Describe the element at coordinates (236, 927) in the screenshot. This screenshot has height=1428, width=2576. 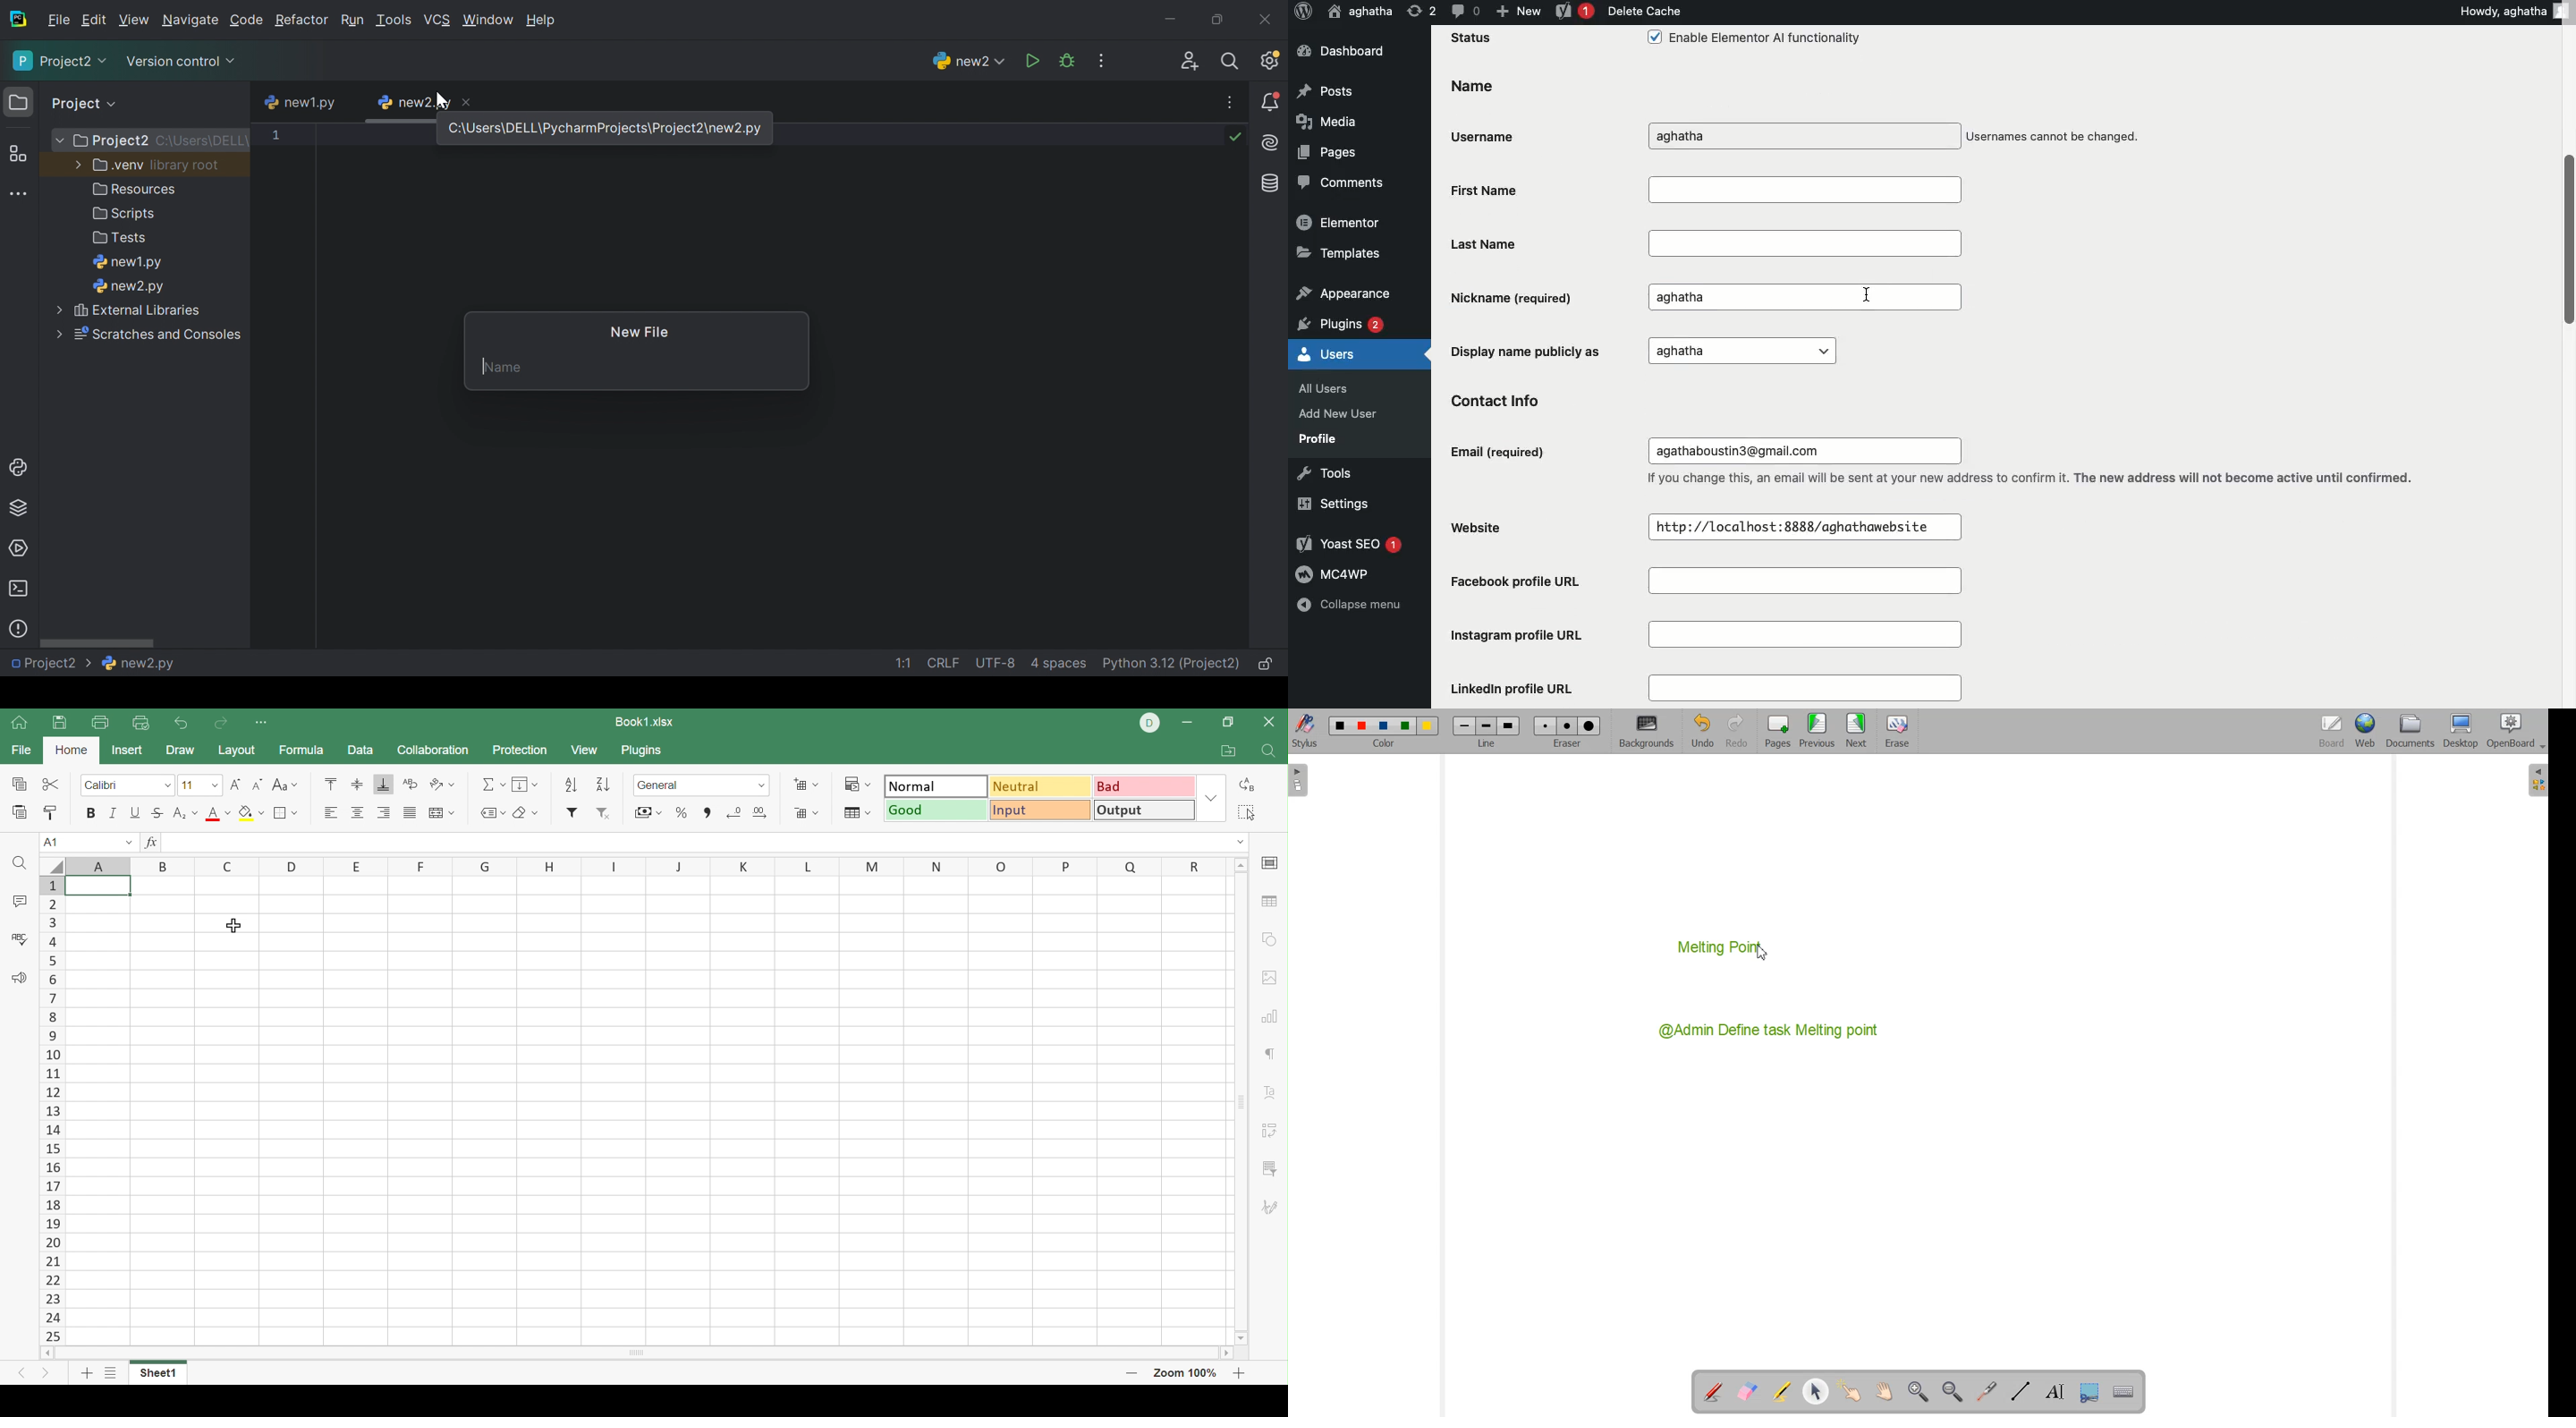
I see `Cursor` at that location.